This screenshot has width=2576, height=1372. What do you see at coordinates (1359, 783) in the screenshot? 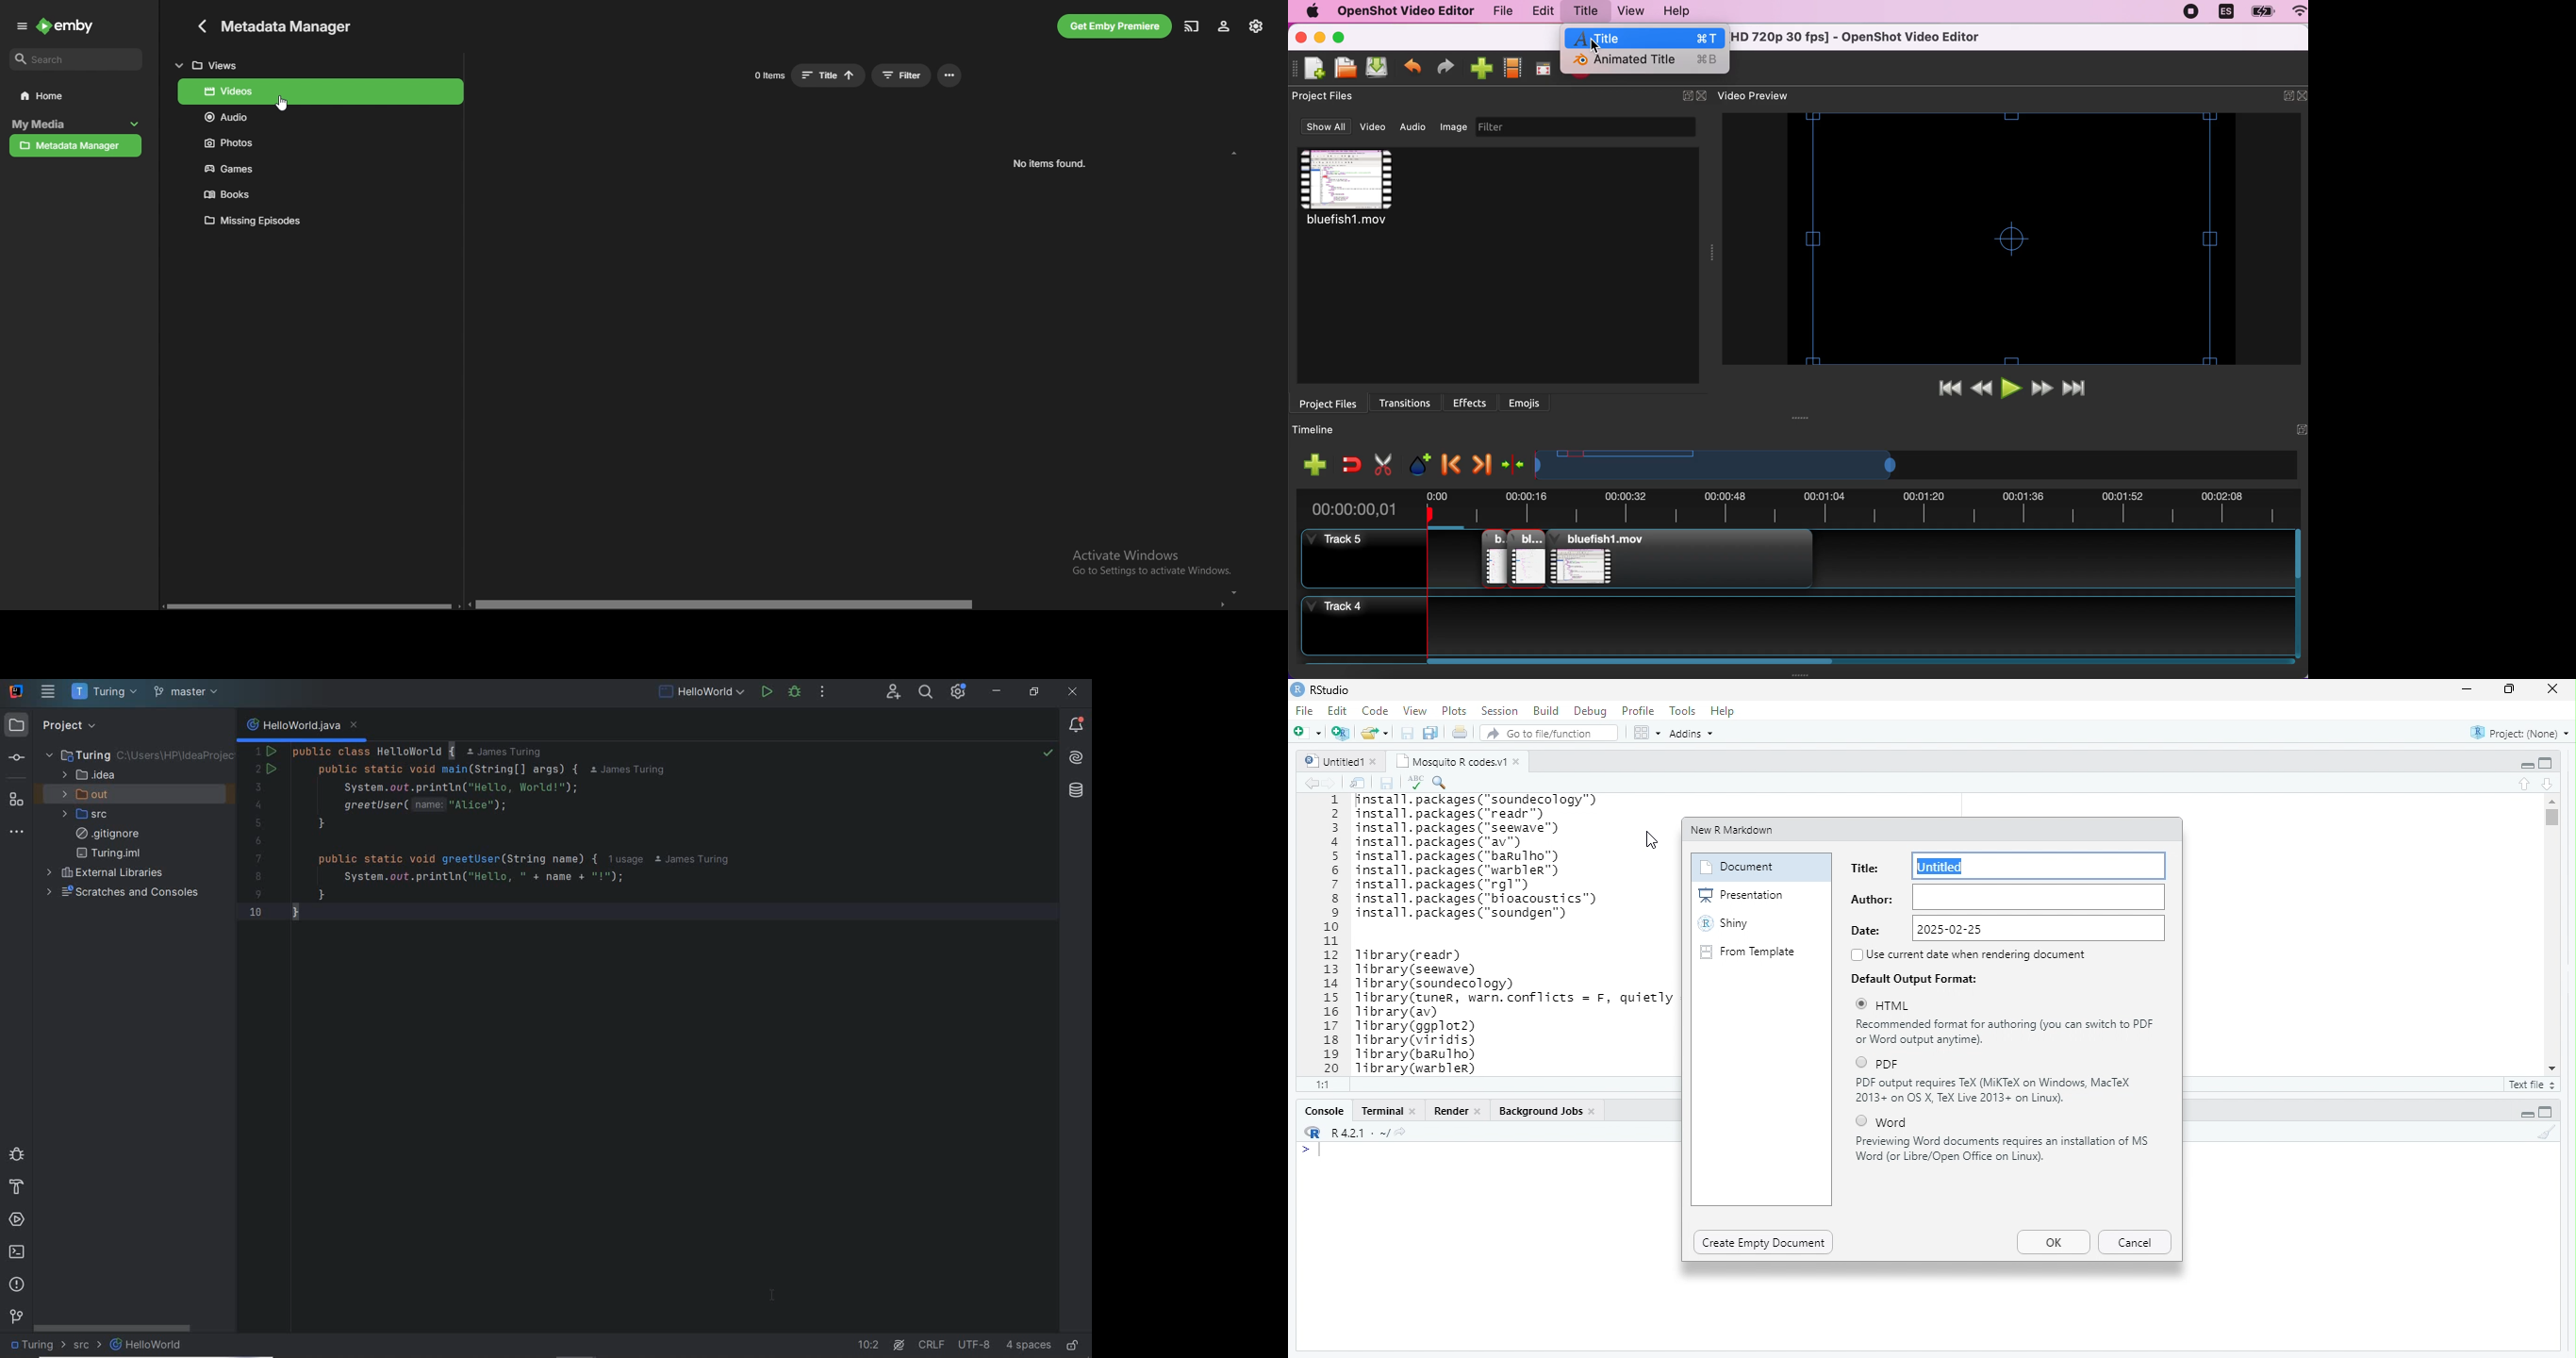
I see `search in doc` at bounding box center [1359, 783].